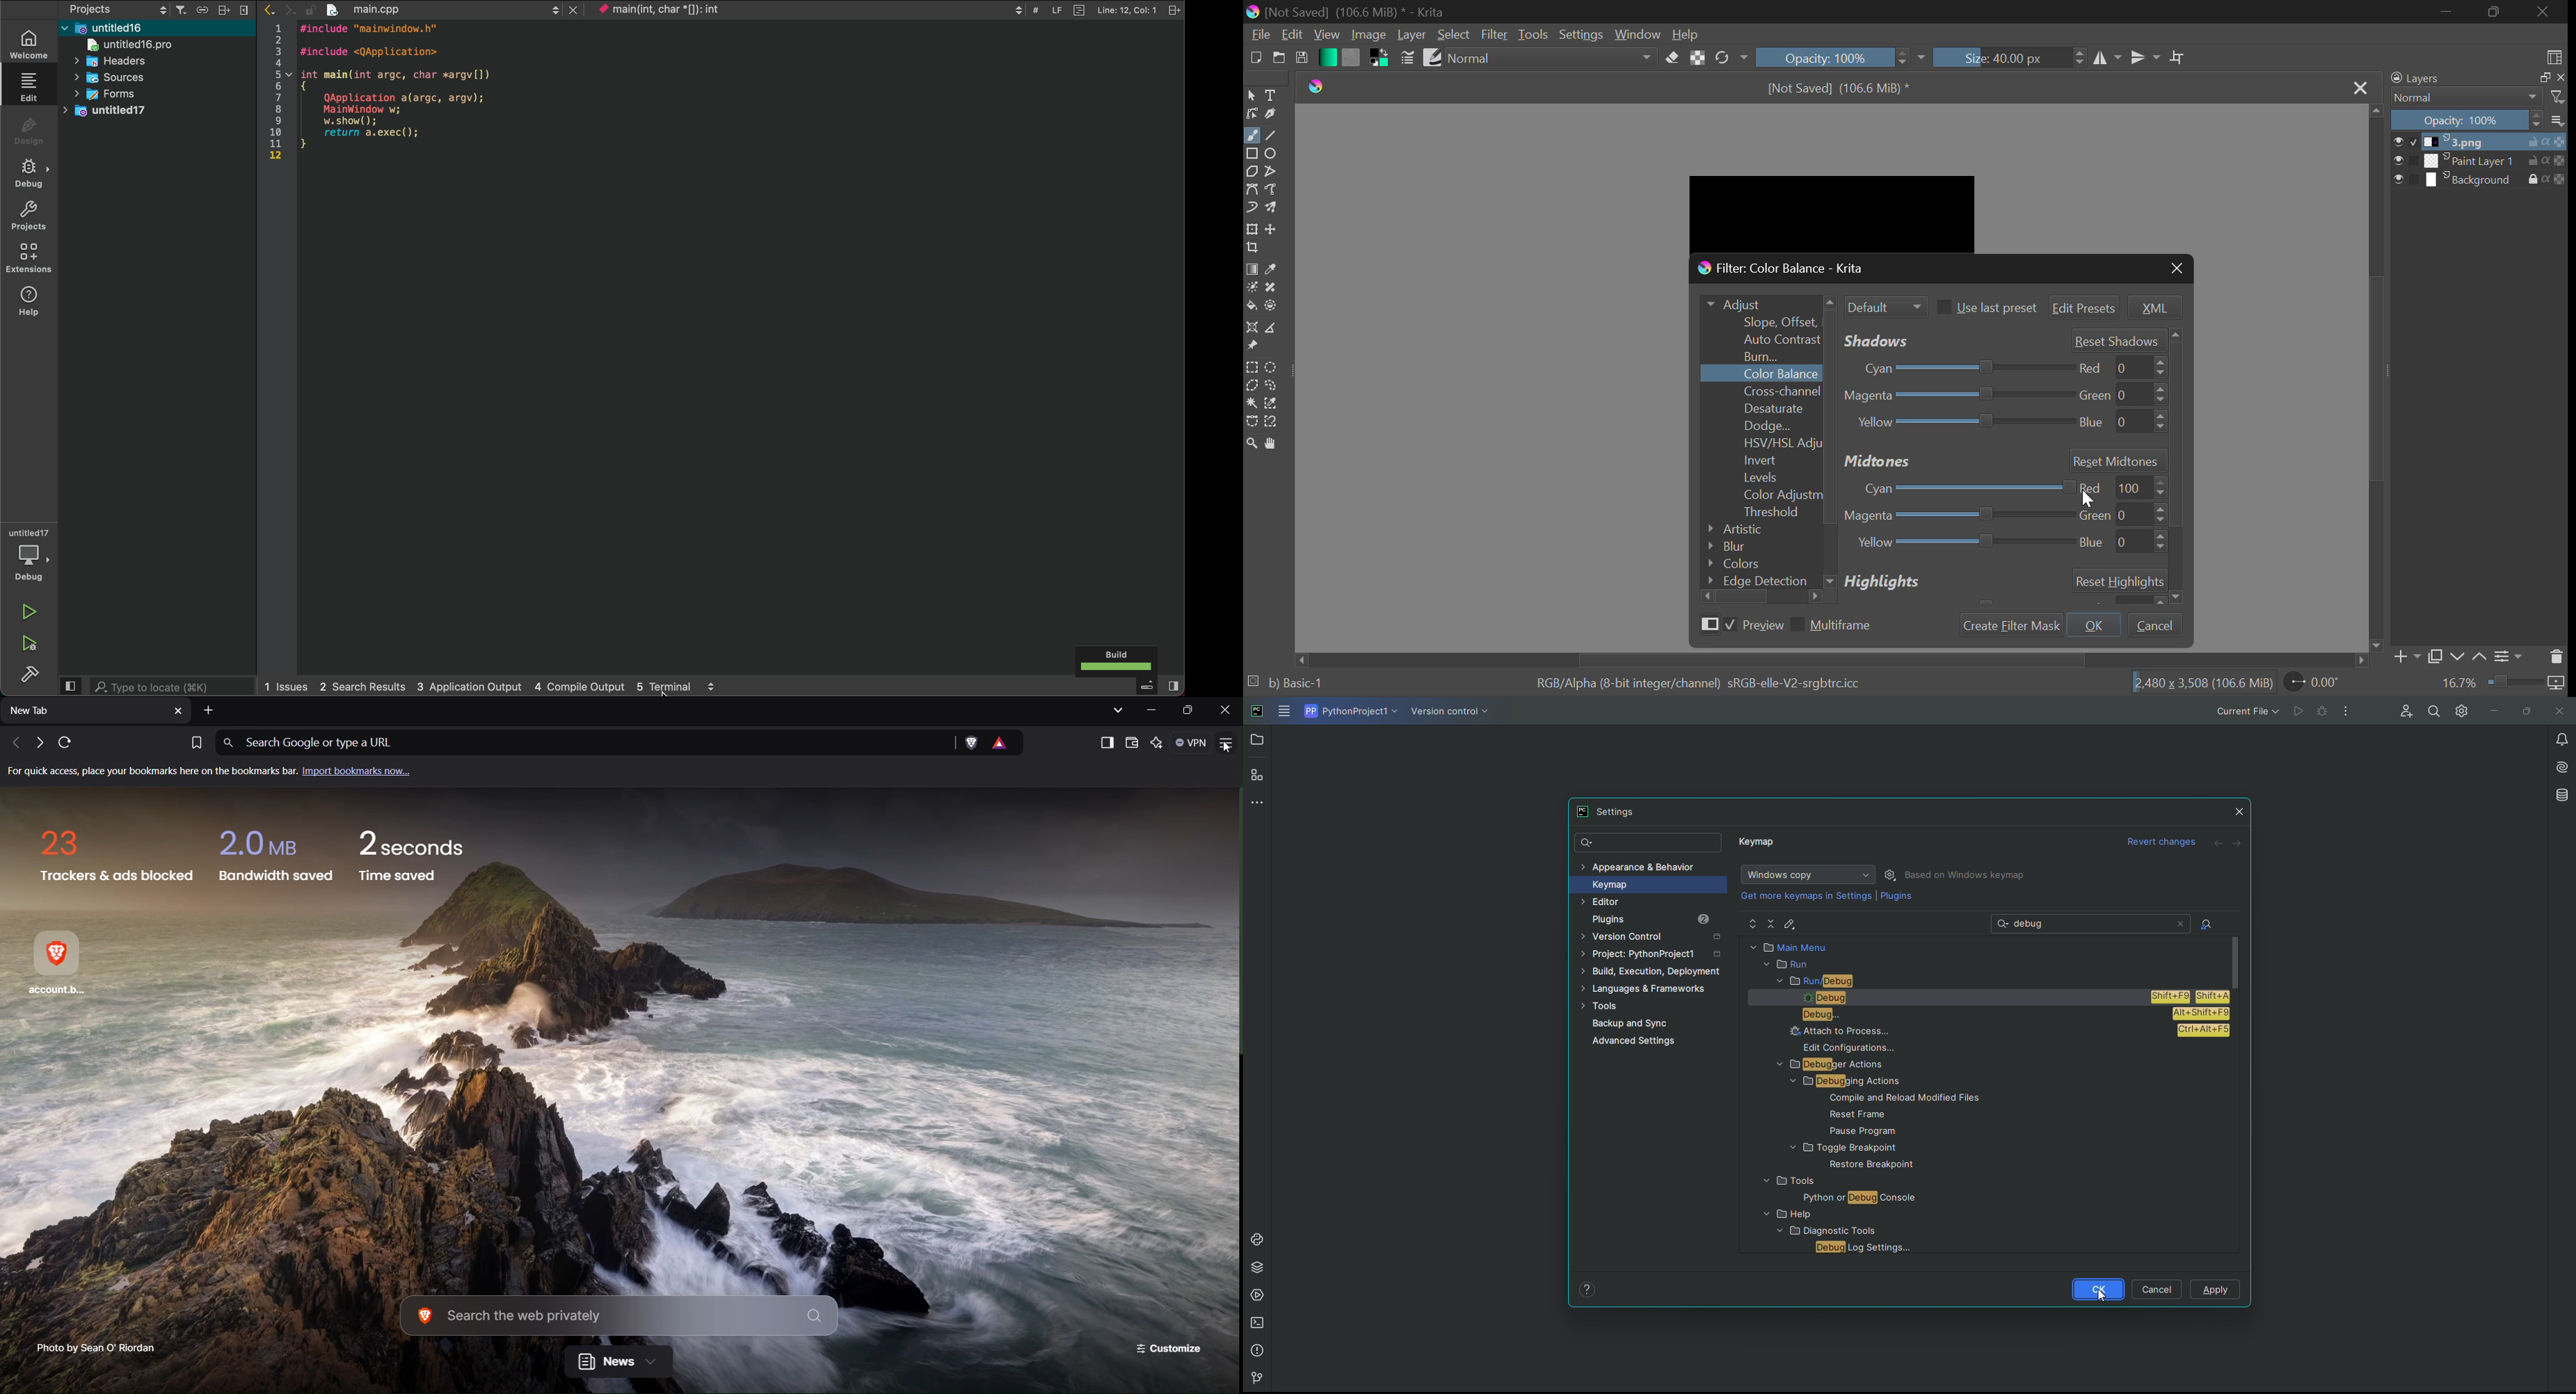 The height and width of the screenshot is (1400, 2576). Describe the element at coordinates (28, 216) in the screenshot. I see `projects` at that location.